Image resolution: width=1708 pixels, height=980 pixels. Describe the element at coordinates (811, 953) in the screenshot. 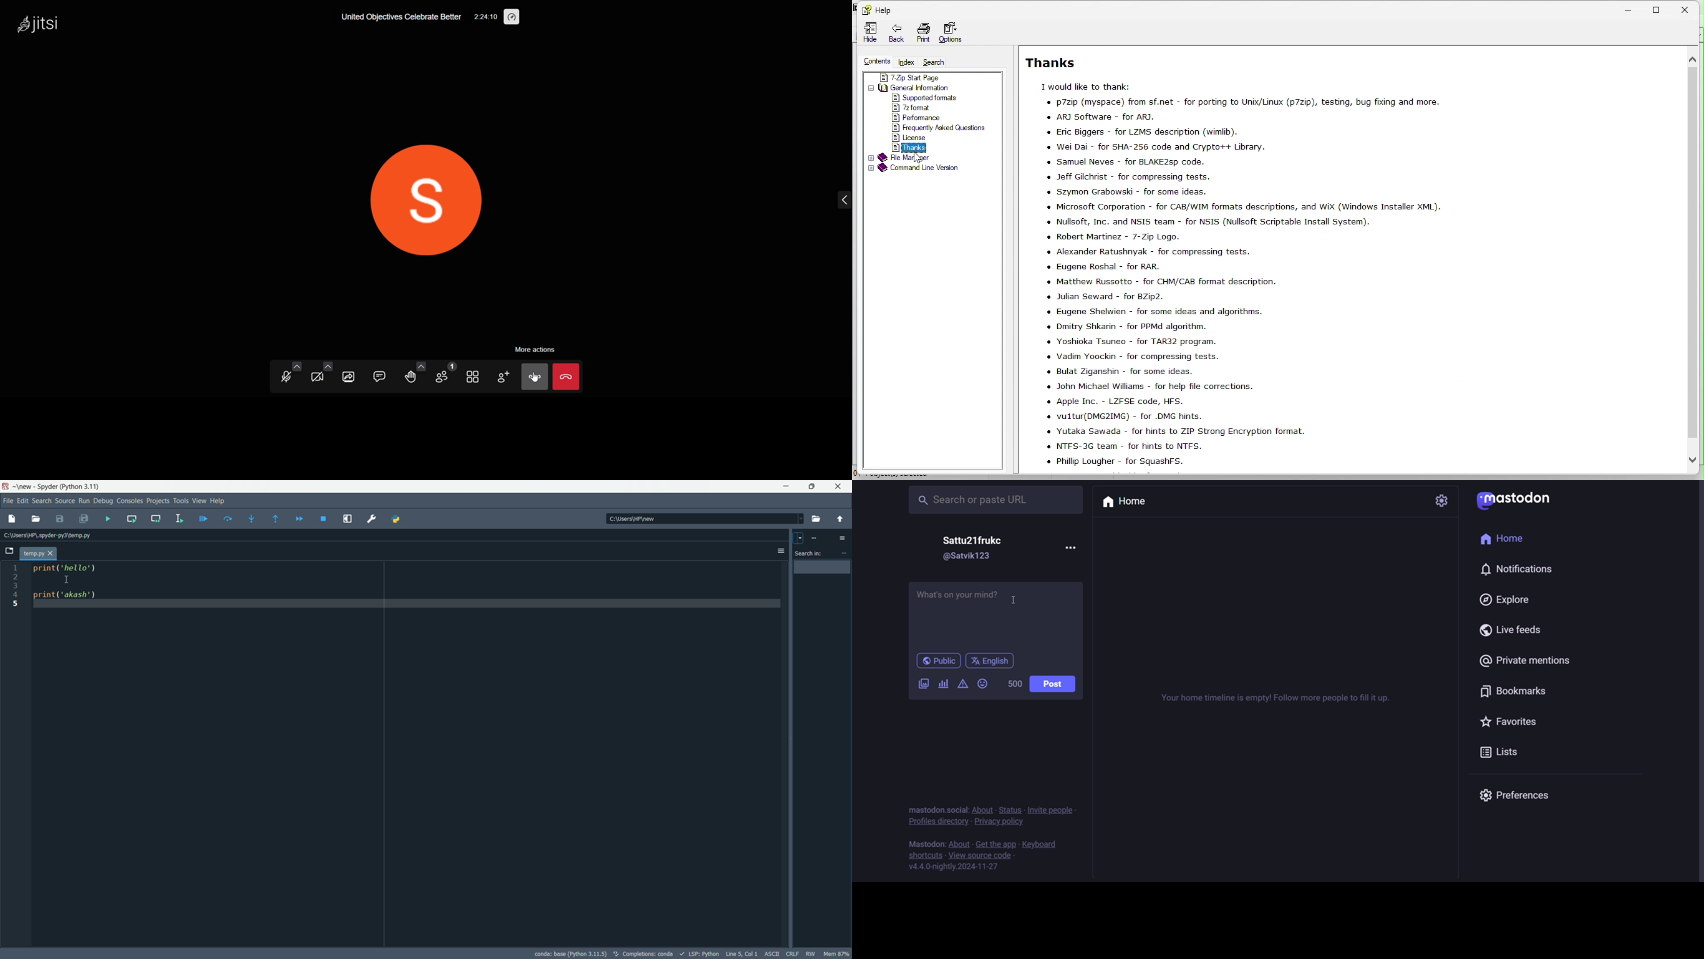

I see `rw` at that location.